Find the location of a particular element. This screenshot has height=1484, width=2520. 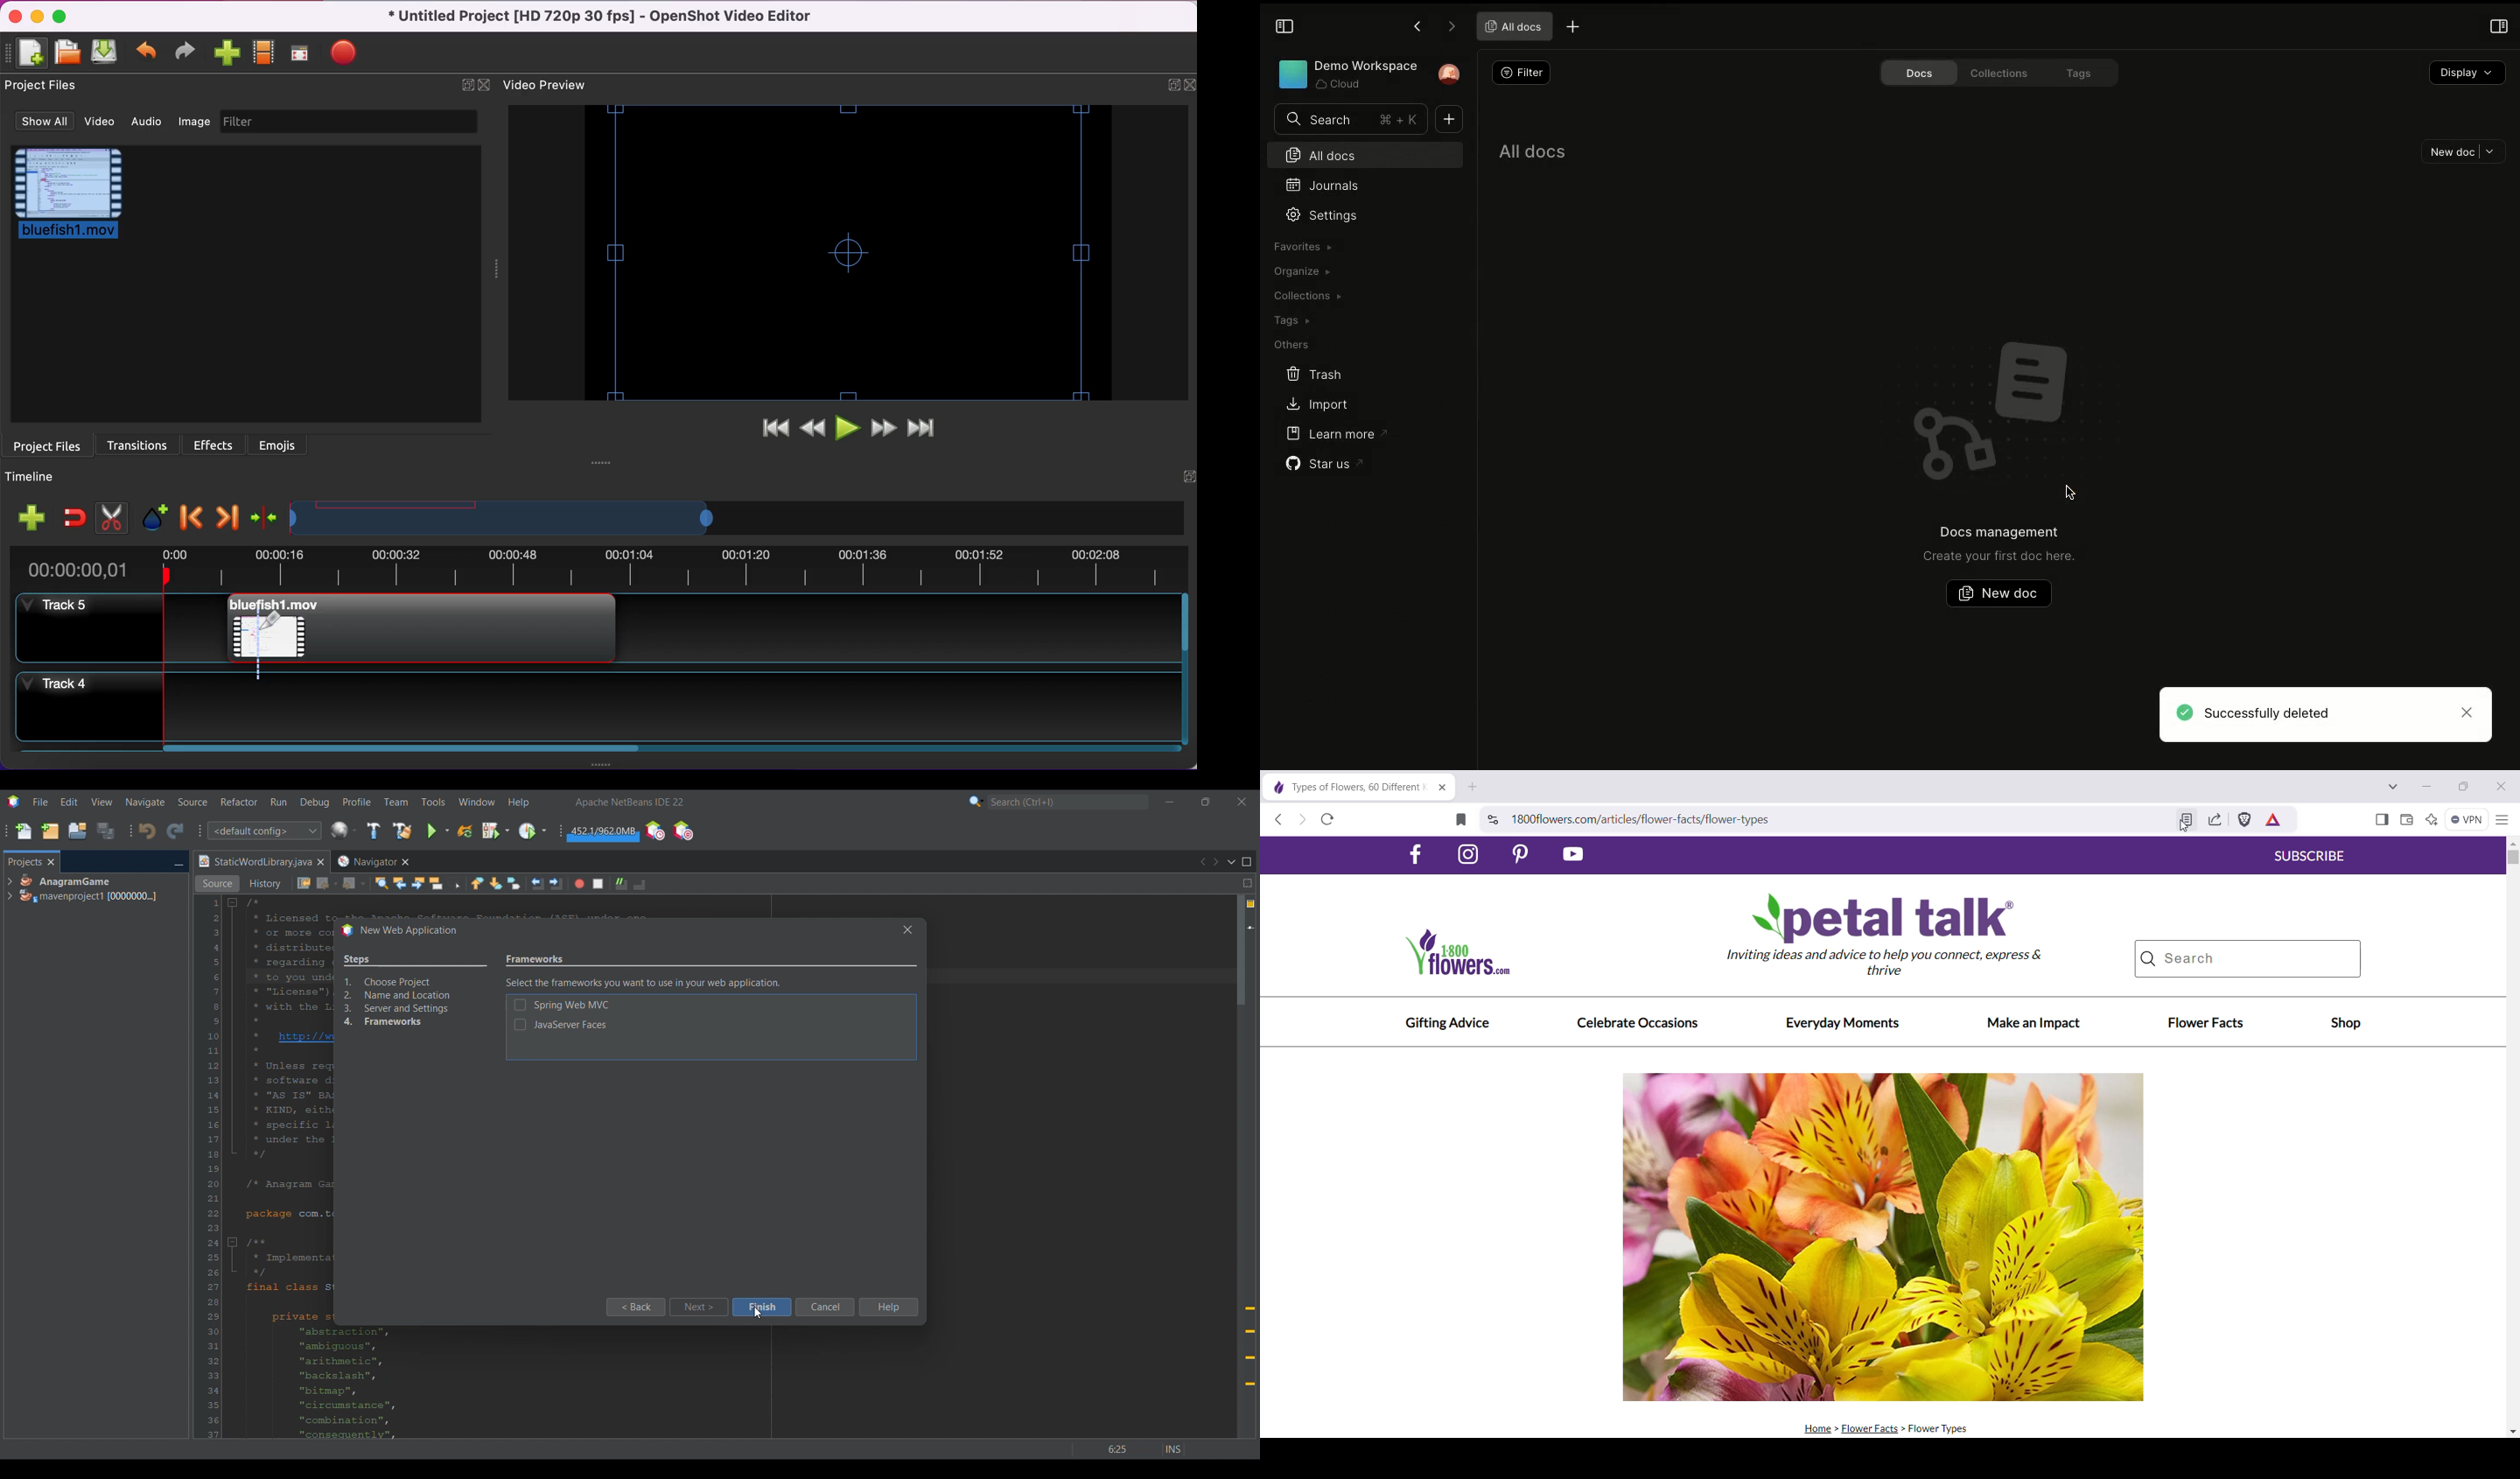

save project is located at coordinates (105, 53).